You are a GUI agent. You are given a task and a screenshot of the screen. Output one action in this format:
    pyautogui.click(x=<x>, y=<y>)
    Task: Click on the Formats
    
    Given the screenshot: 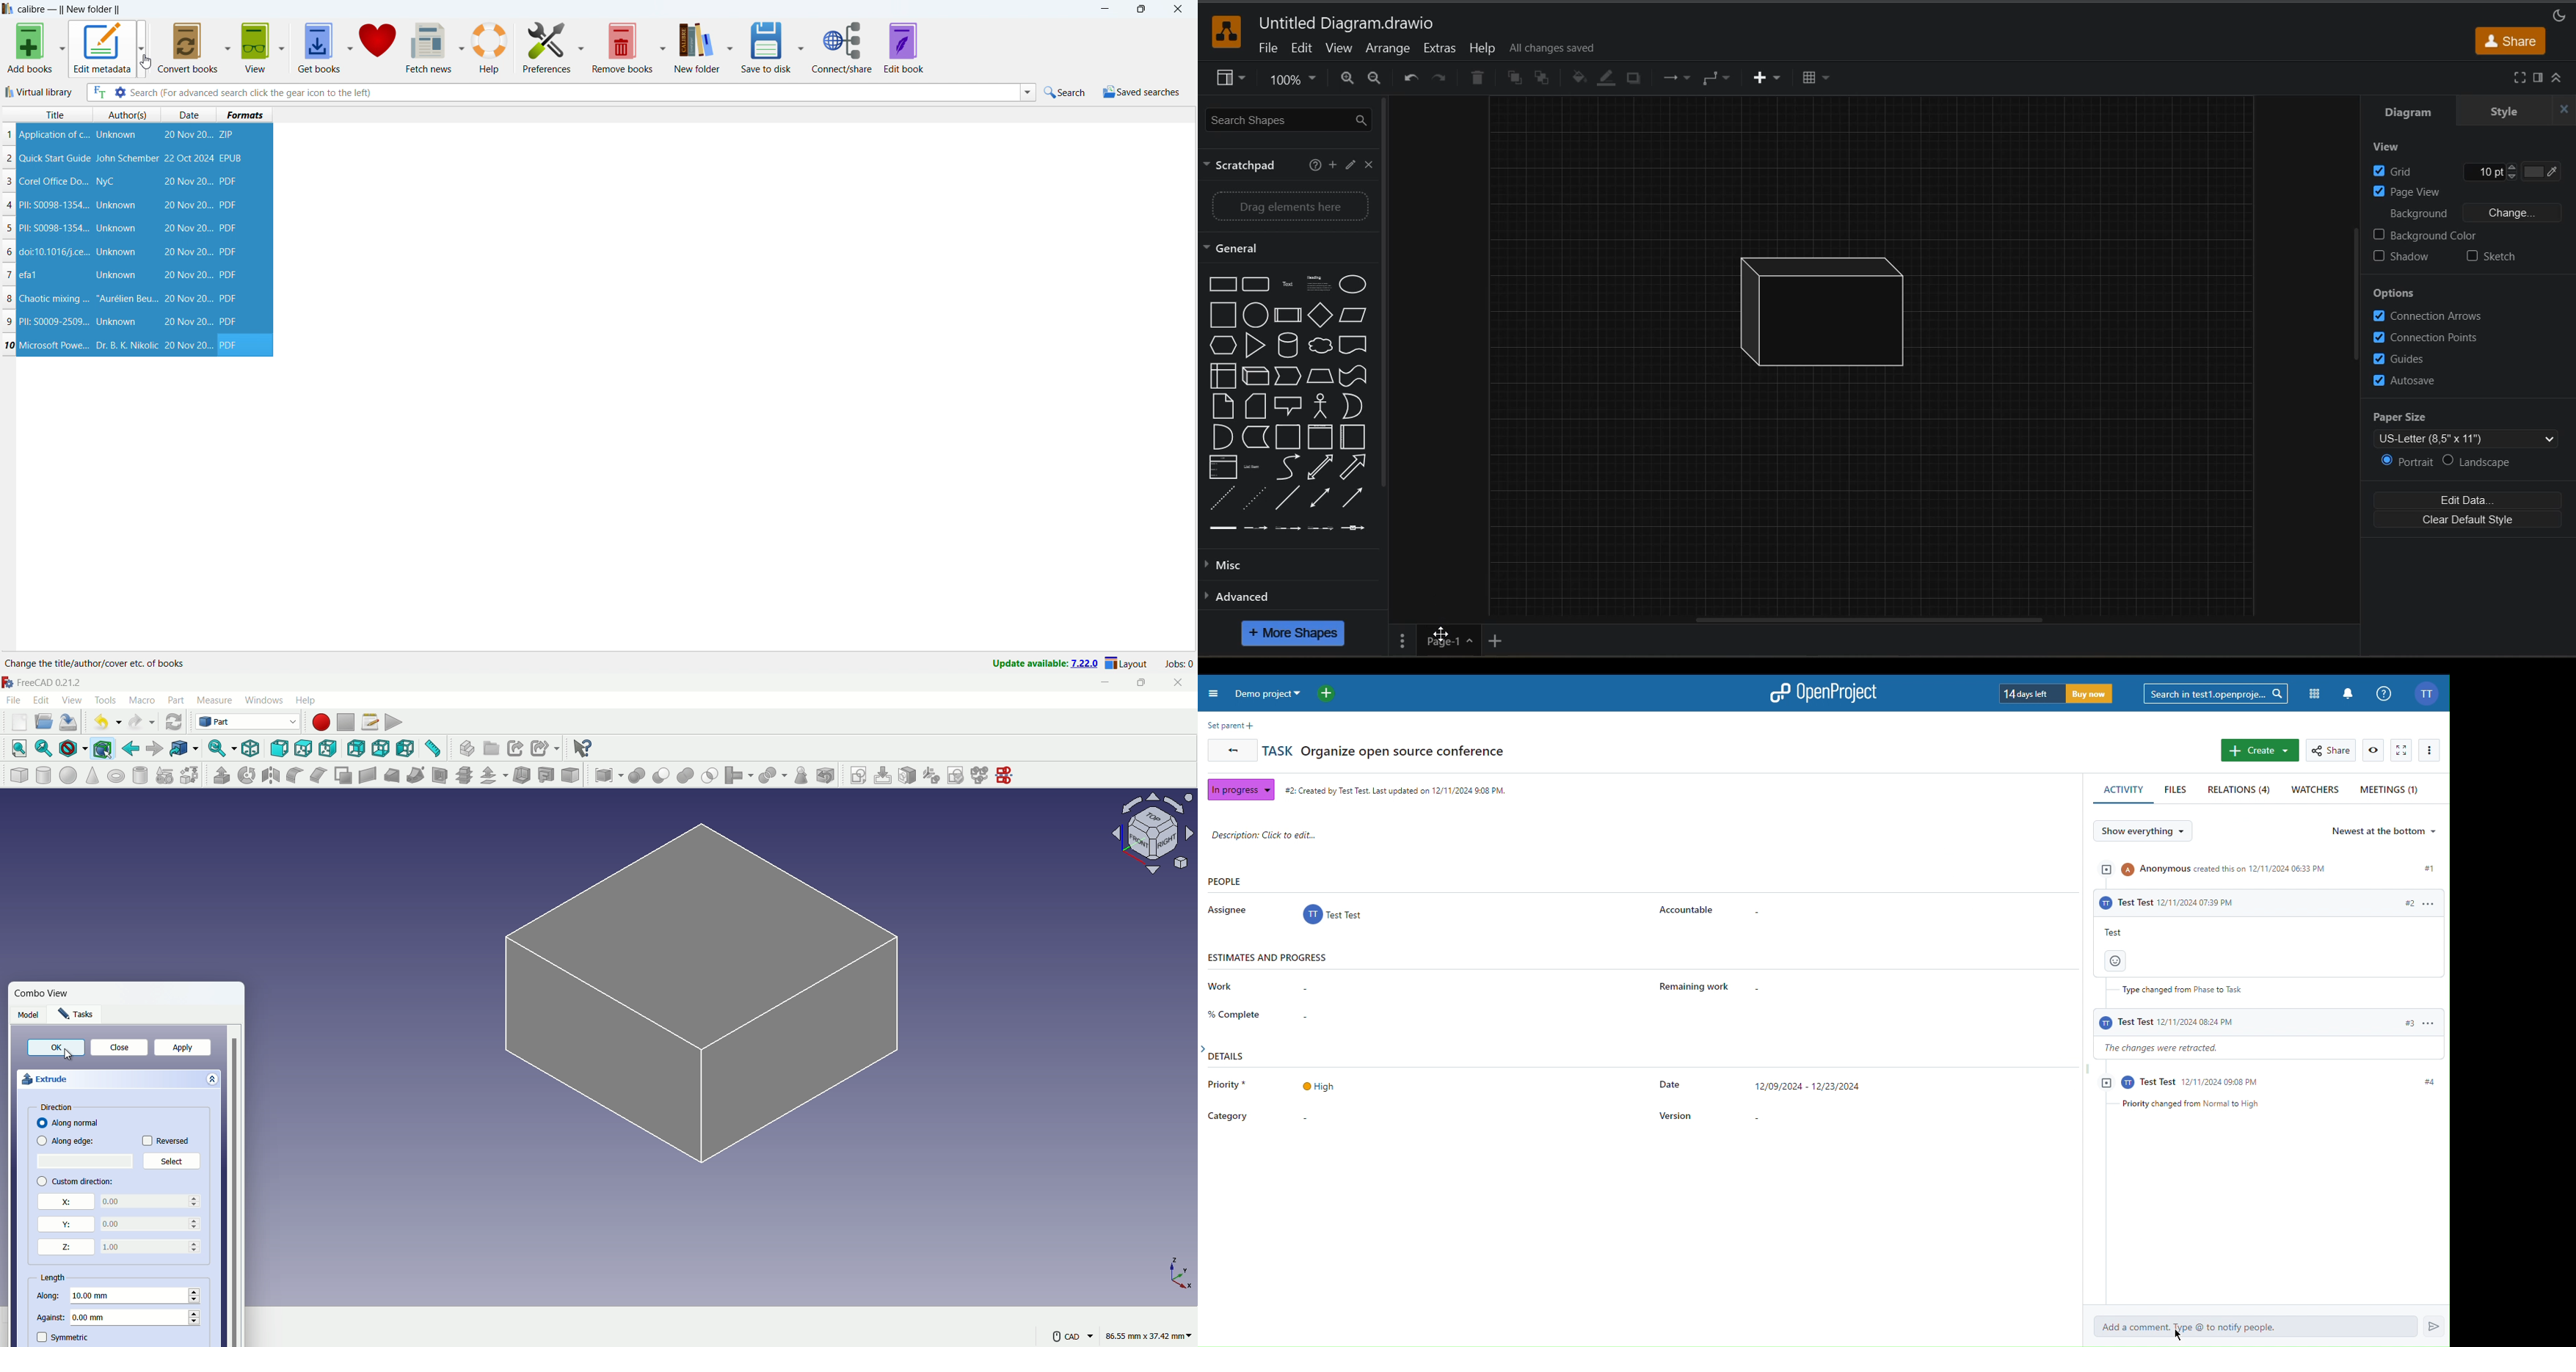 What is the action you would take?
    pyautogui.click(x=245, y=114)
    